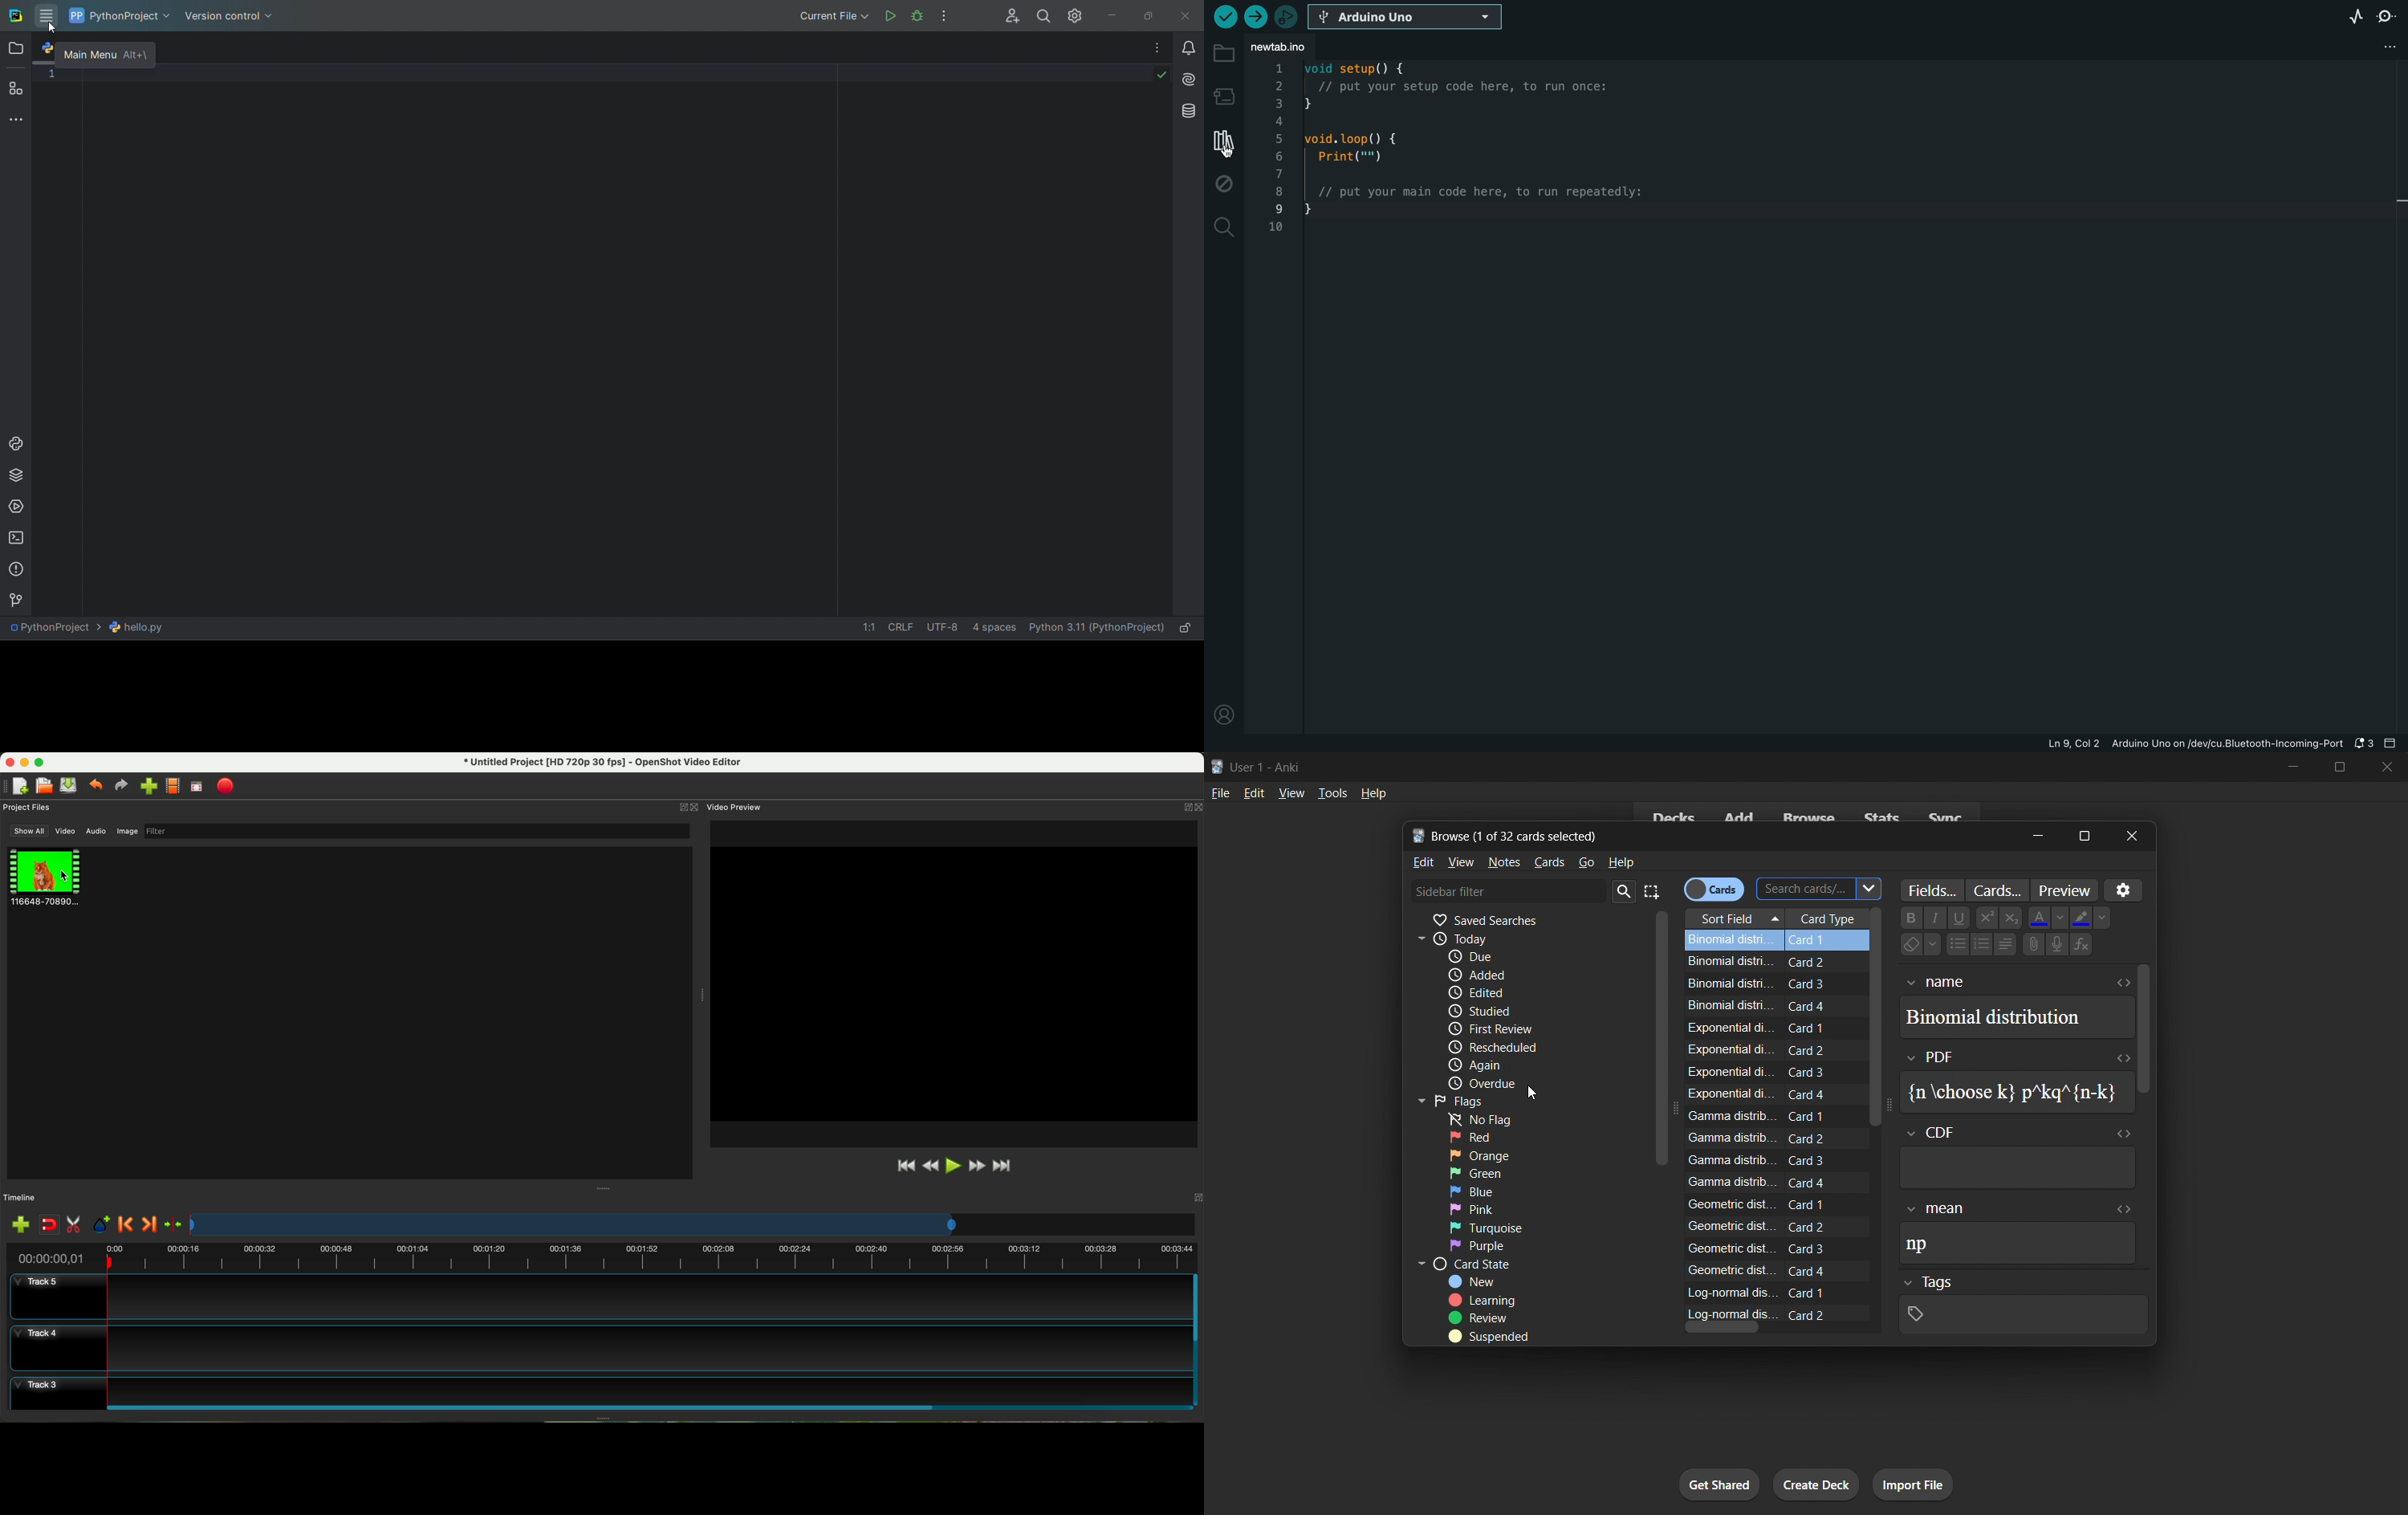  I want to click on Card 2, so click(1815, 1318).